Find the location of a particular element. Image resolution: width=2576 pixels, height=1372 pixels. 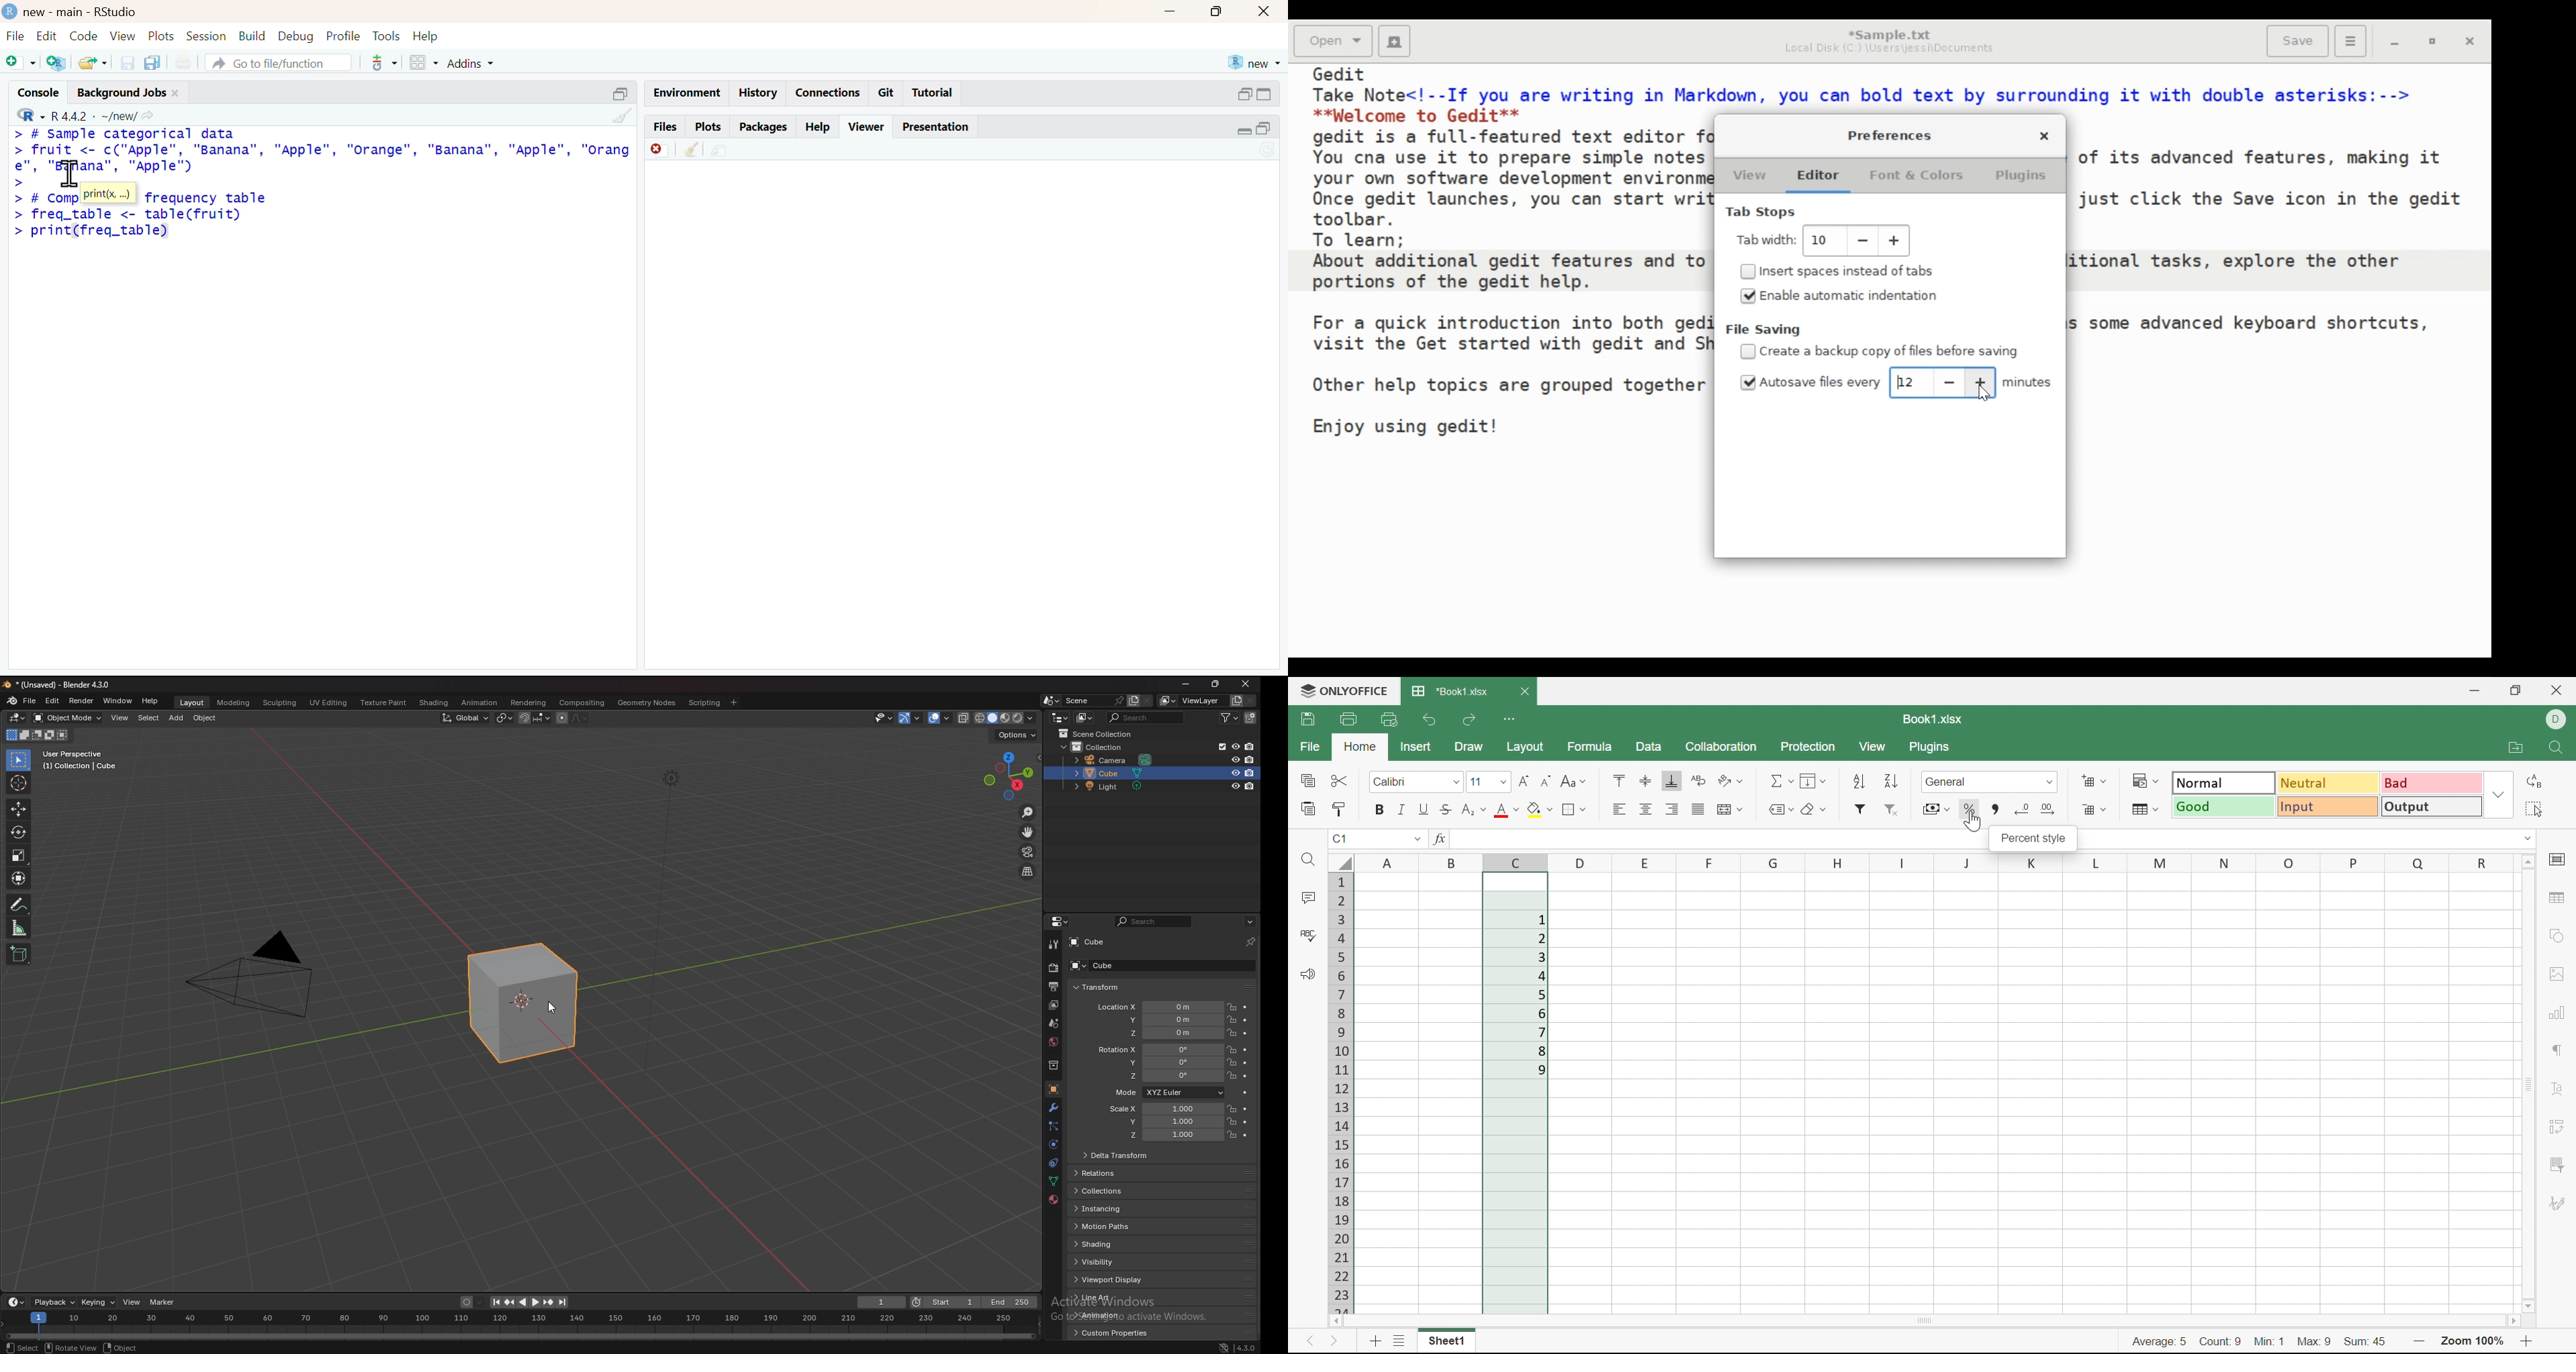

edit is located at coordinates (46, 36).